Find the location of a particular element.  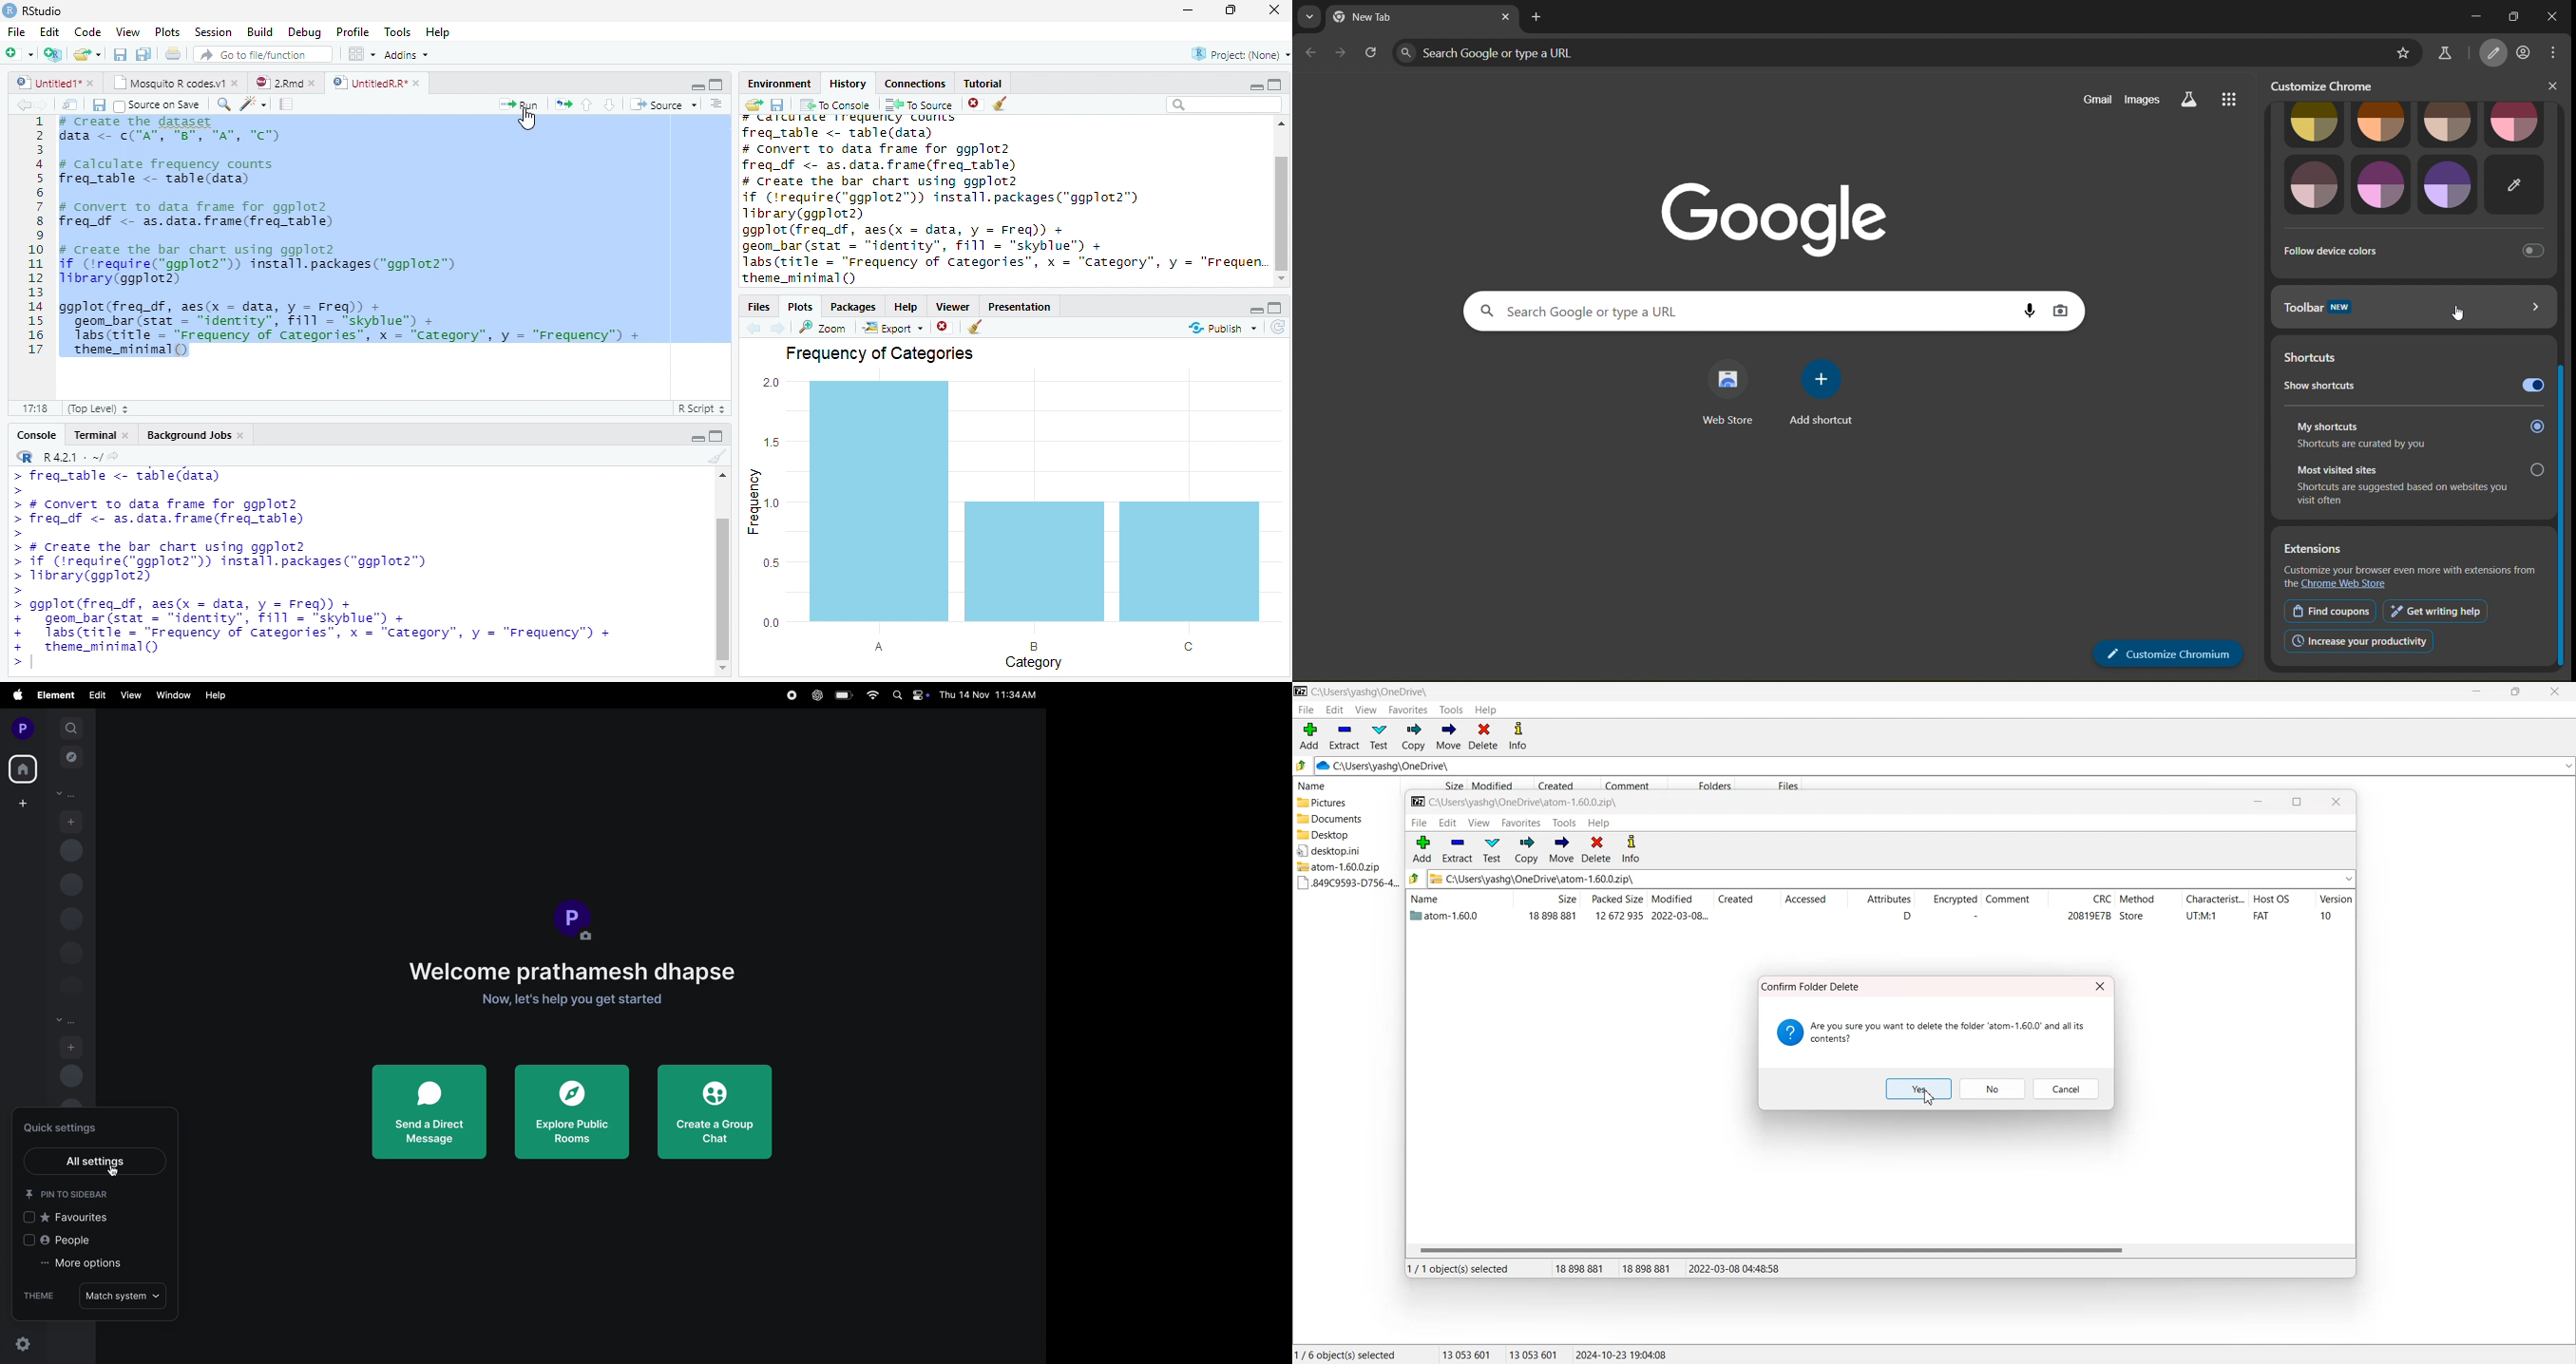

Save is located at coordinates (99, 104).